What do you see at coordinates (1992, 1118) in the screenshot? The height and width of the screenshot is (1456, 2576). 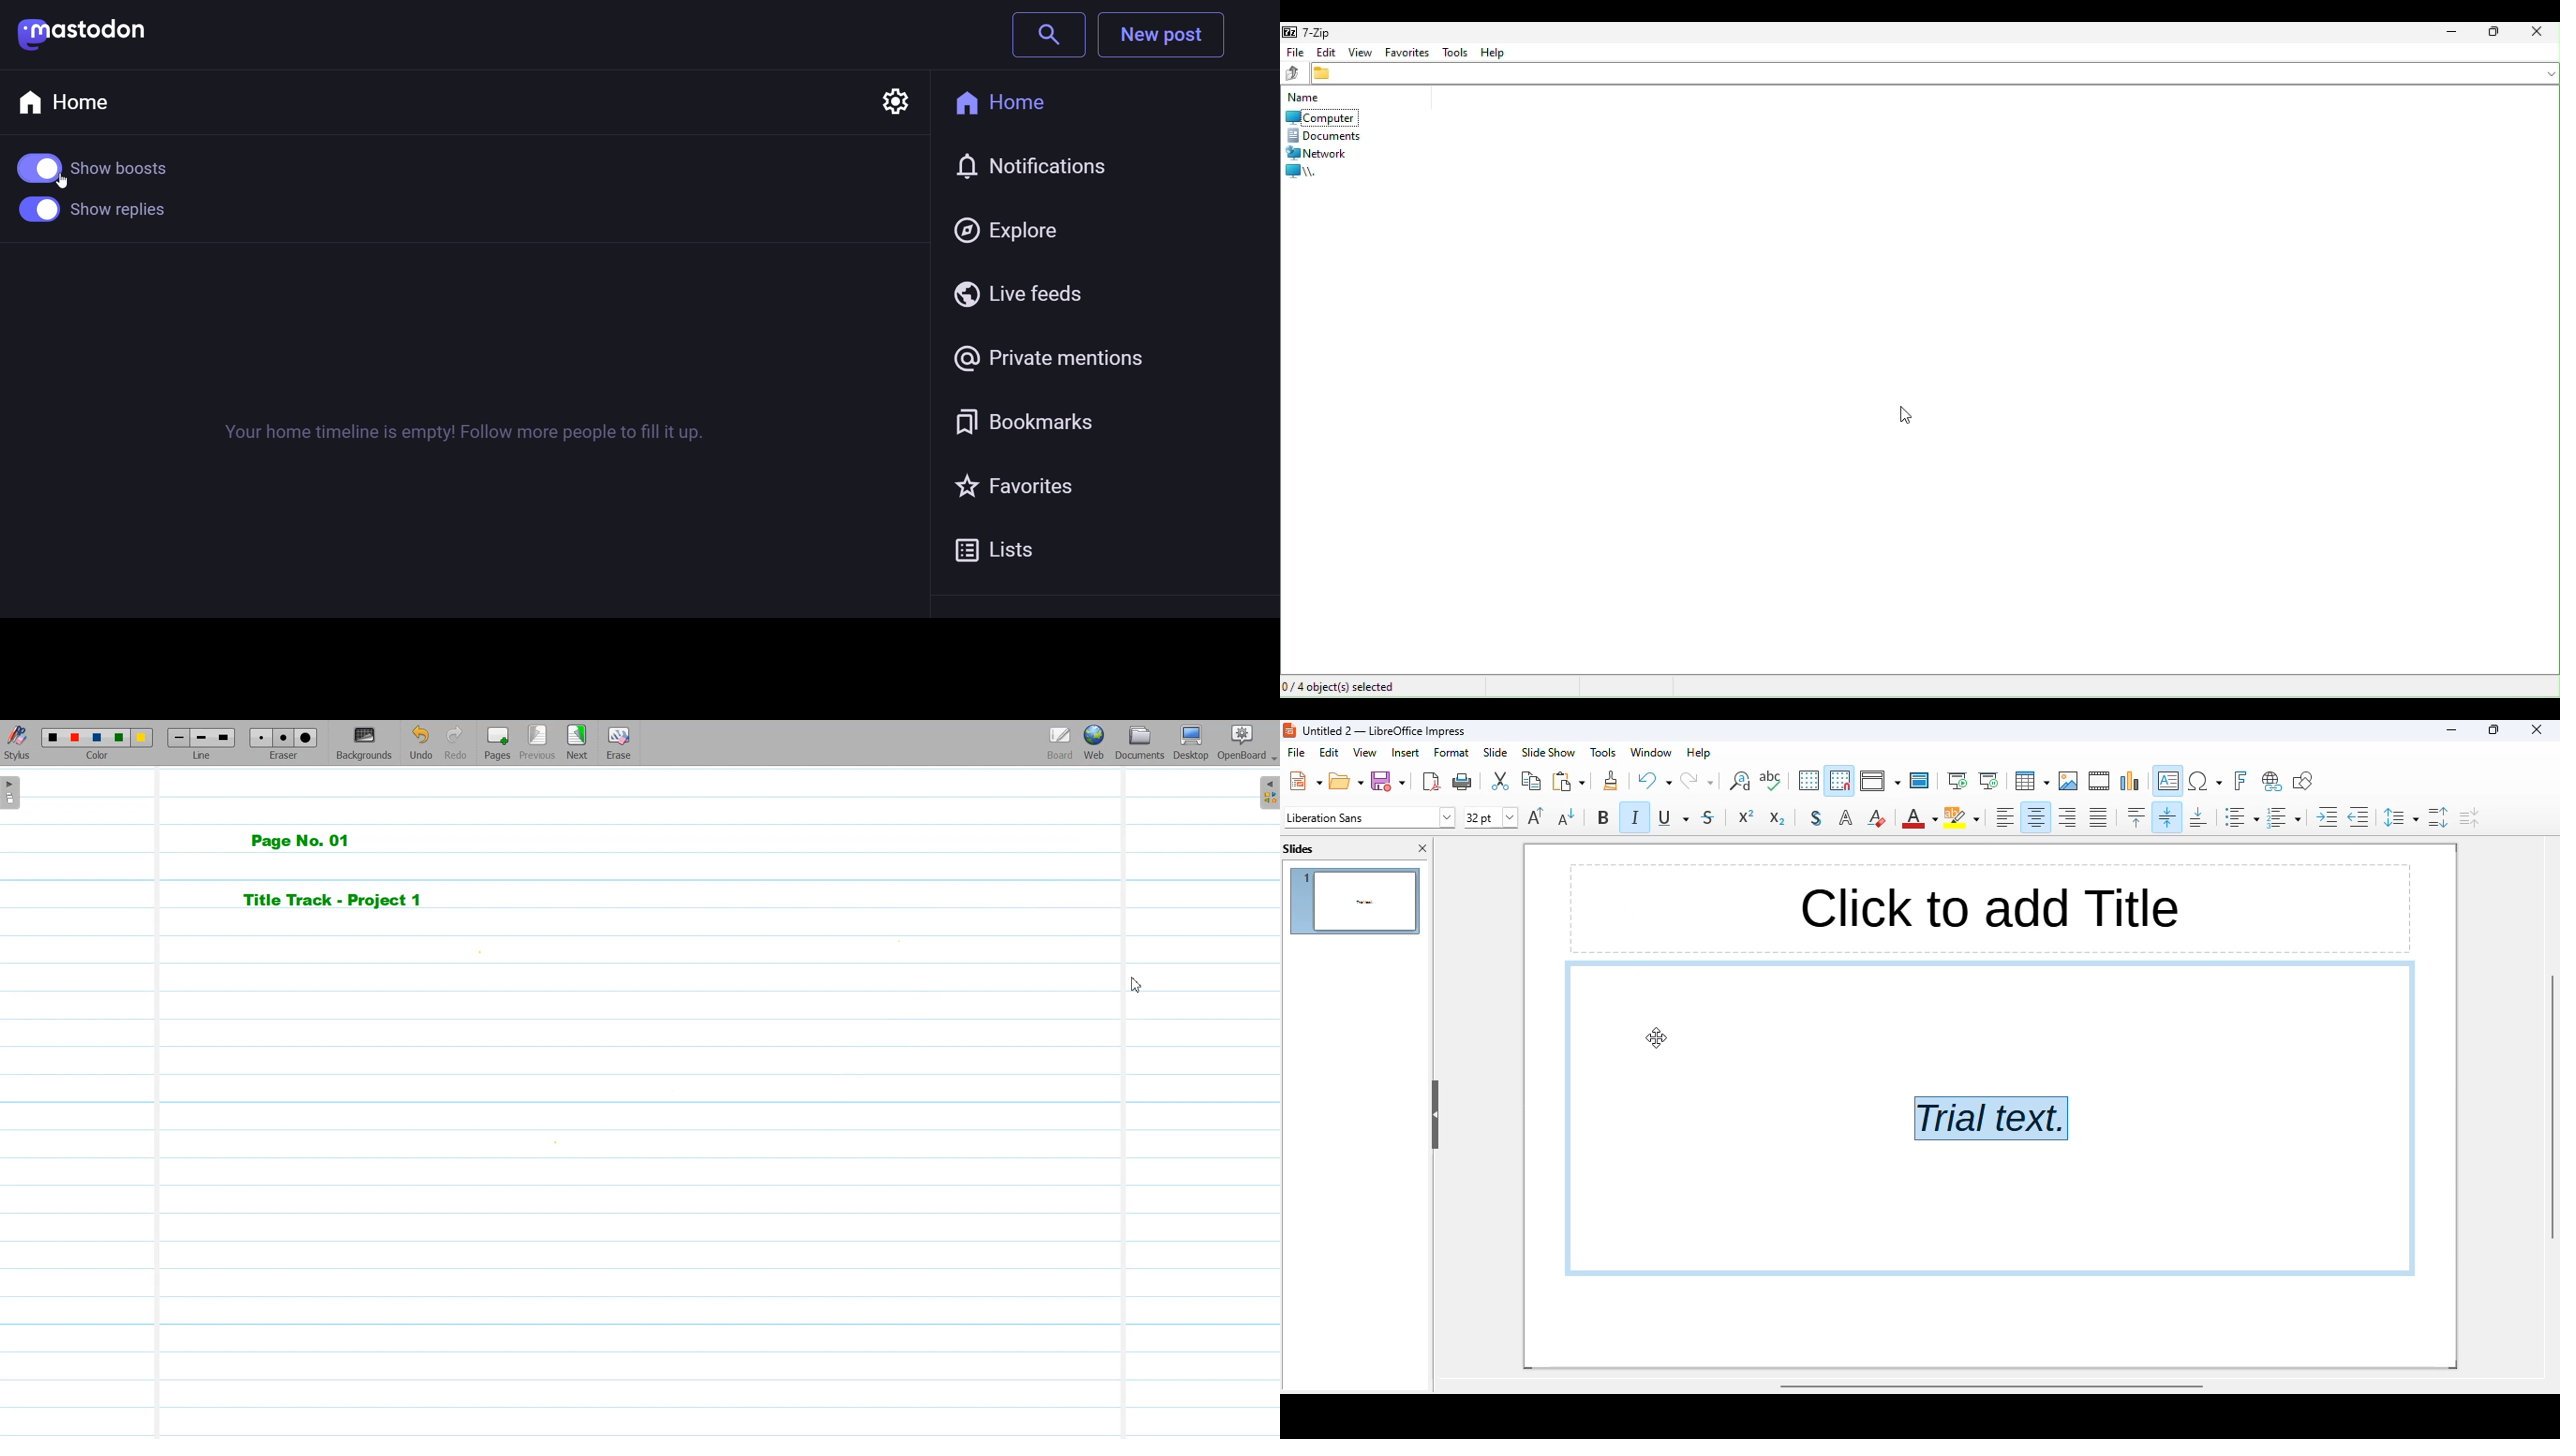 I see `trial text` at bounding box center [1992, 1118].